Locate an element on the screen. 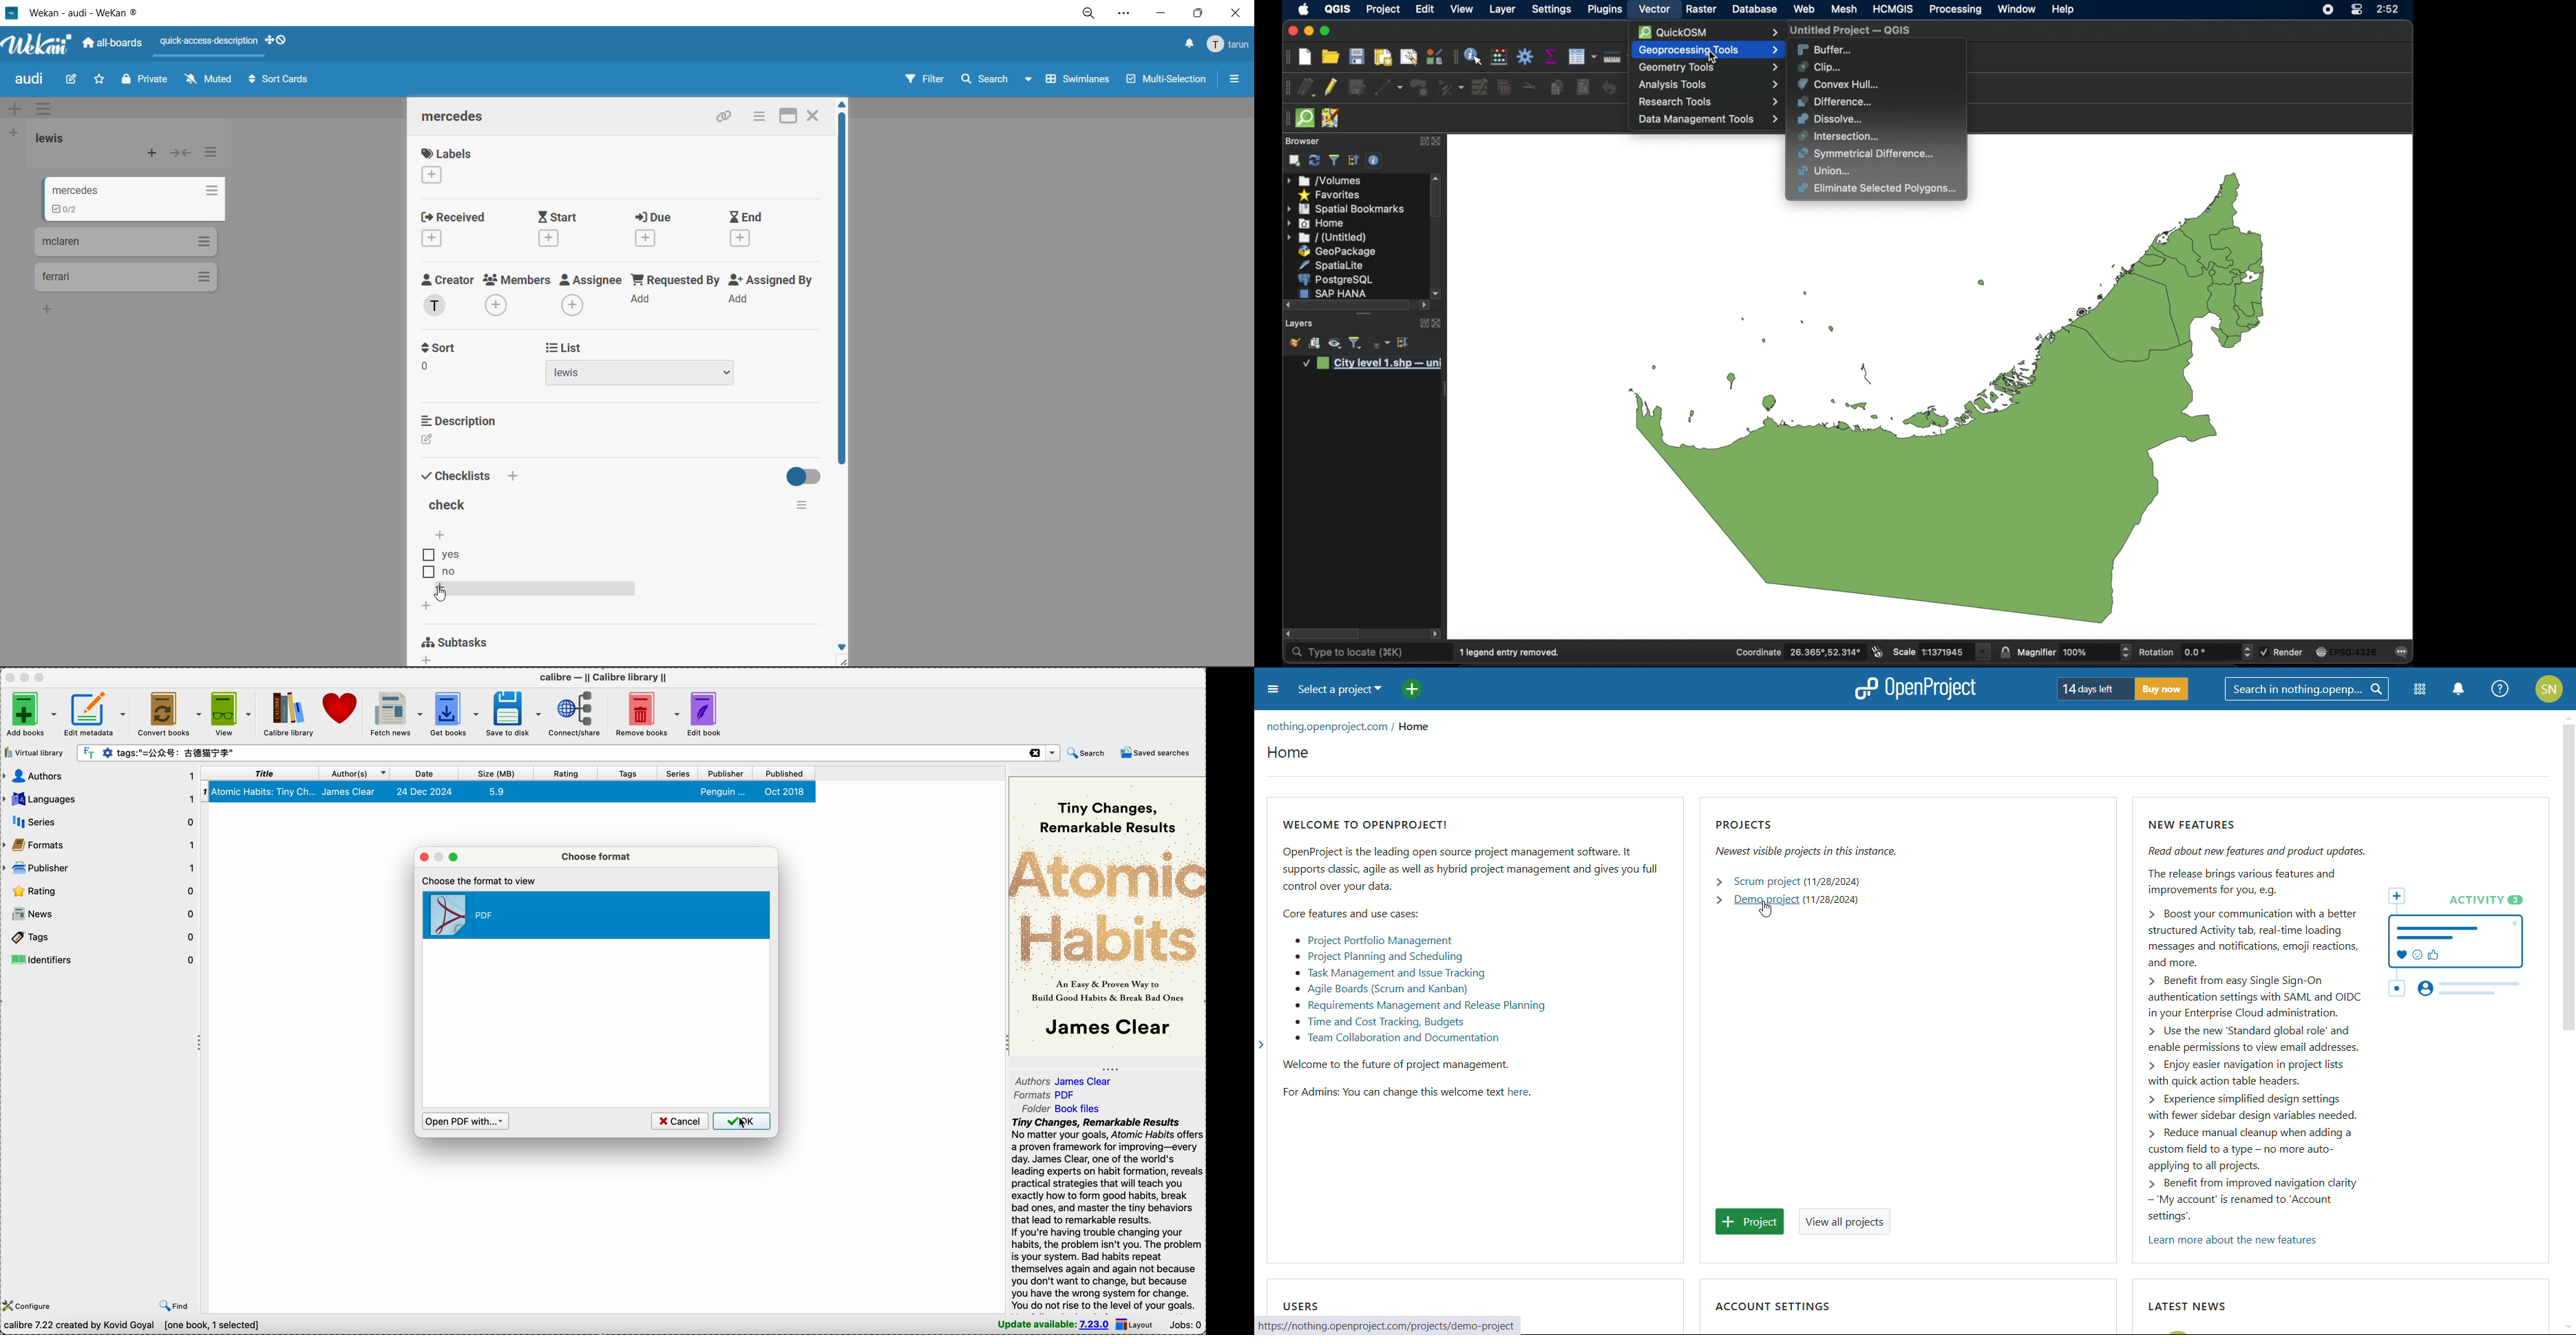  hide completed checklists is located at coordinates (807, 475).